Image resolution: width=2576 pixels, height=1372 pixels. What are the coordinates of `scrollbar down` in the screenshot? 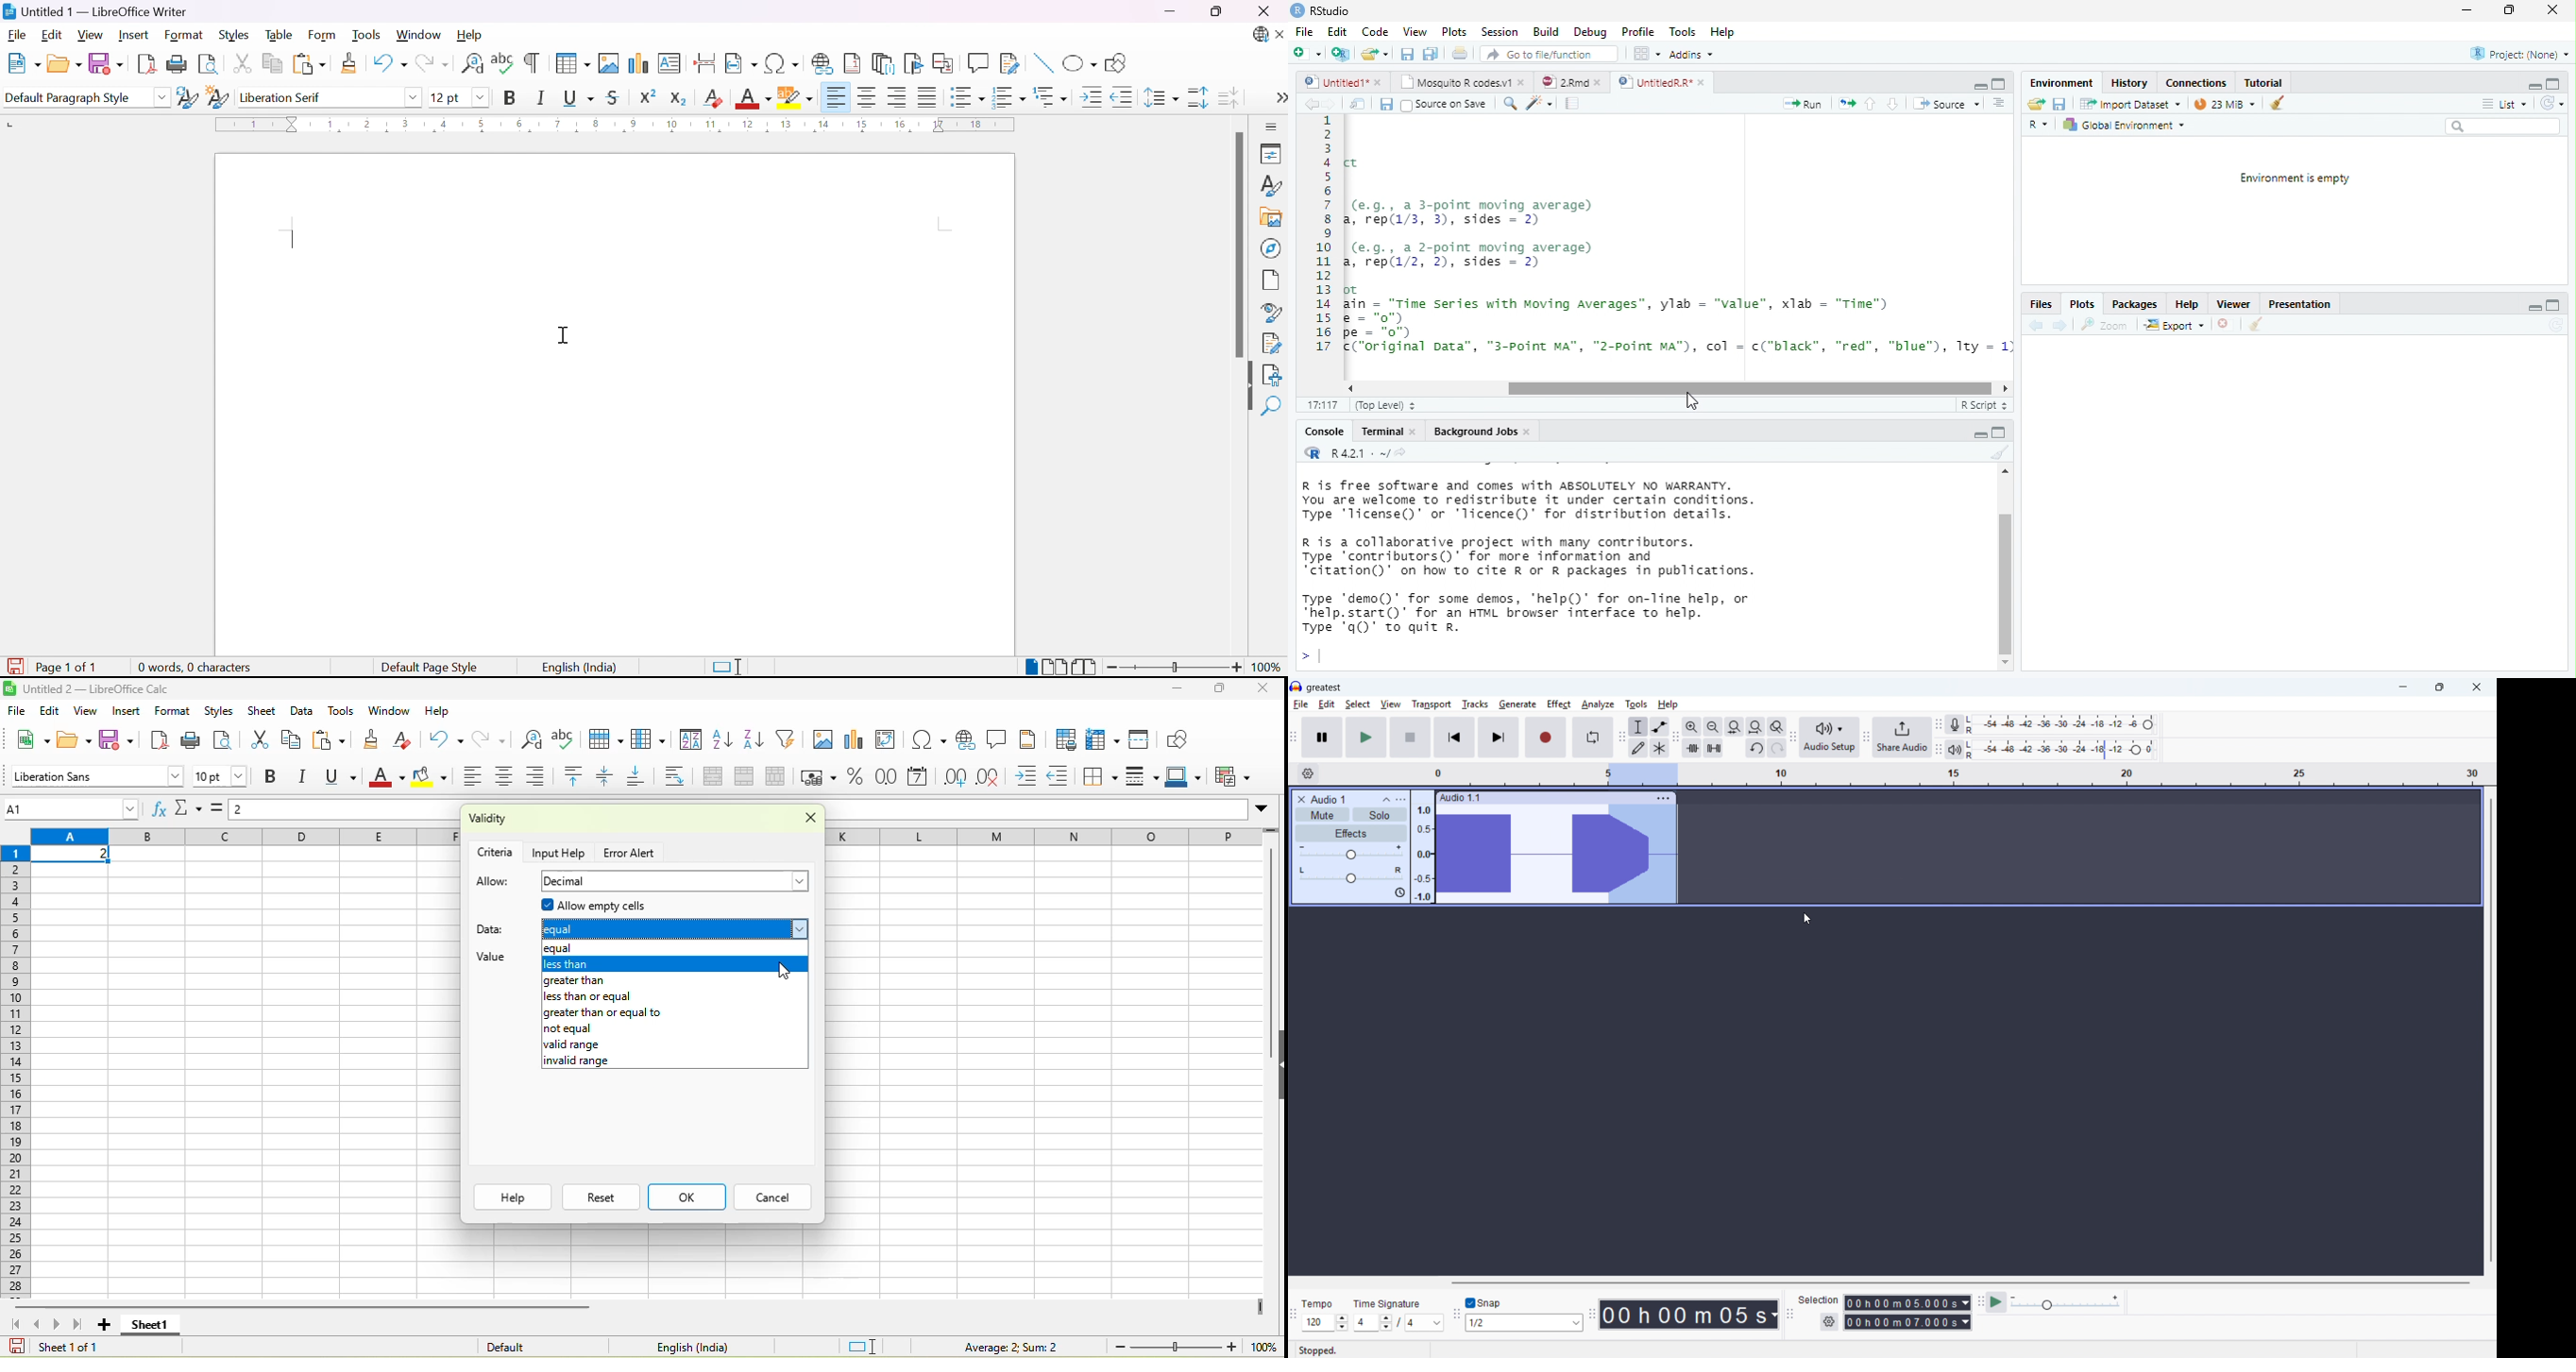 It's located at (2006, 664).